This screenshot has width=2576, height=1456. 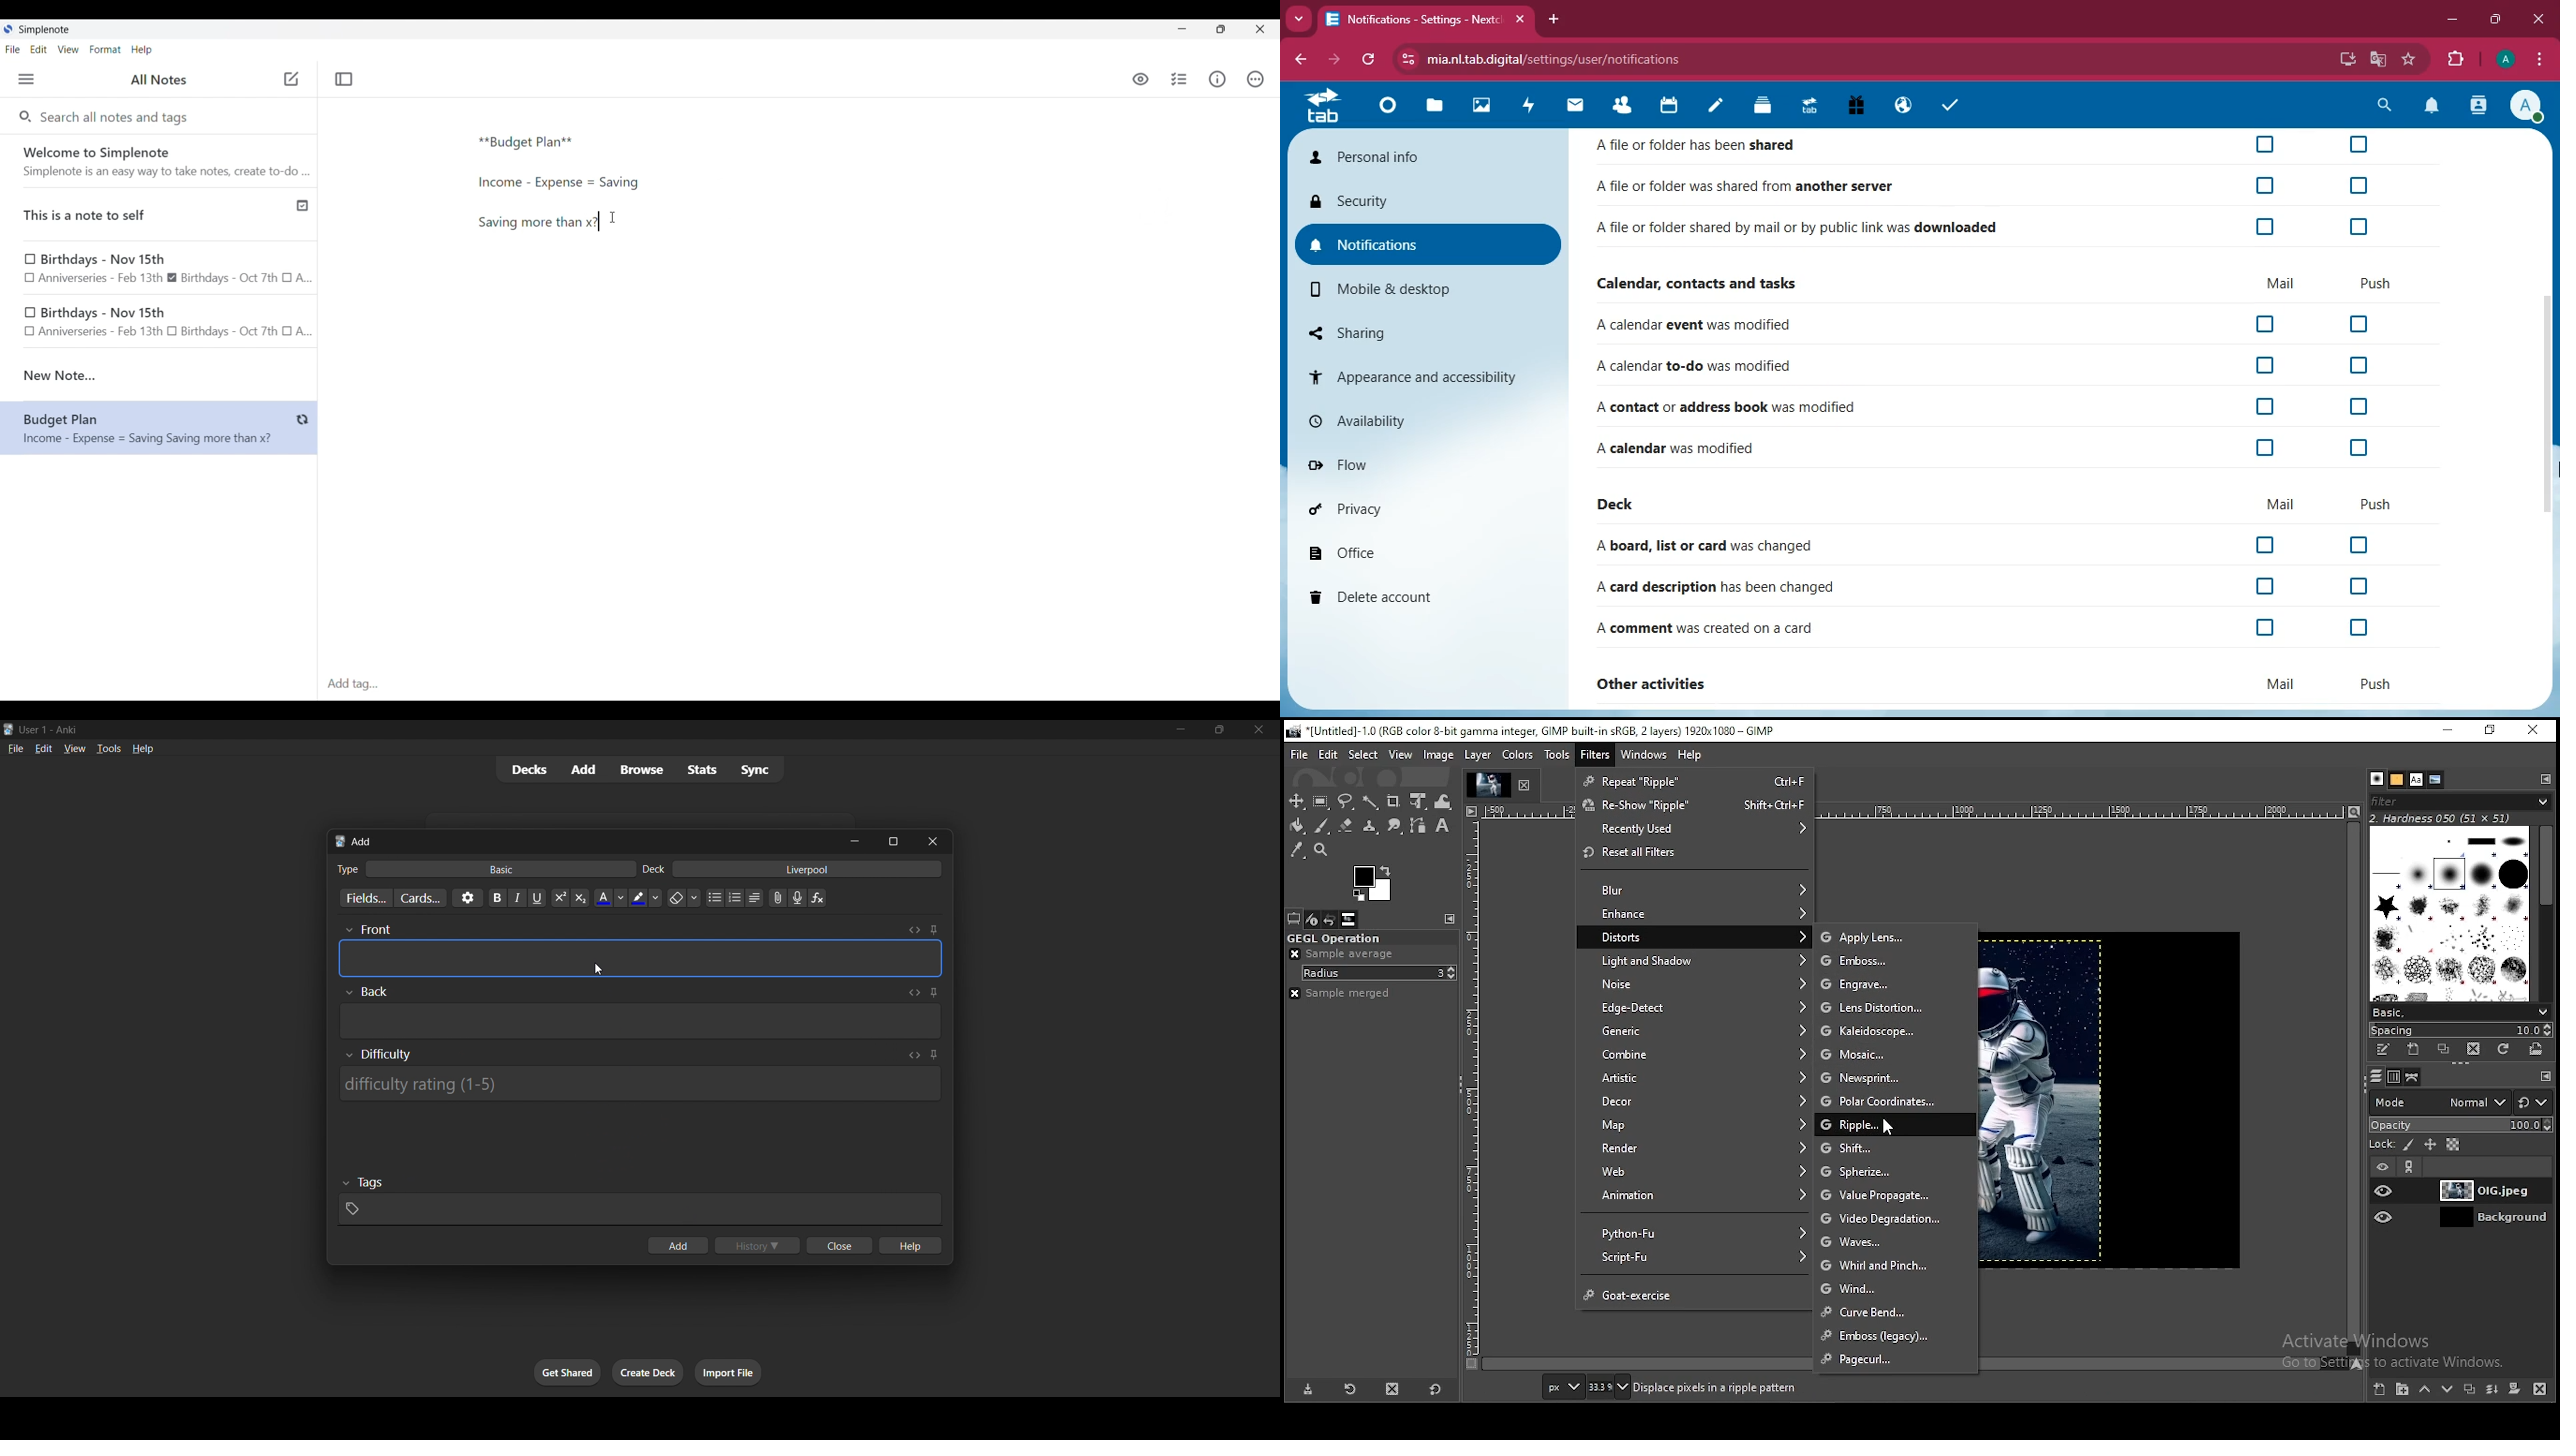 I want to click on A comment was created on a card, so click(x=1711, y=628).